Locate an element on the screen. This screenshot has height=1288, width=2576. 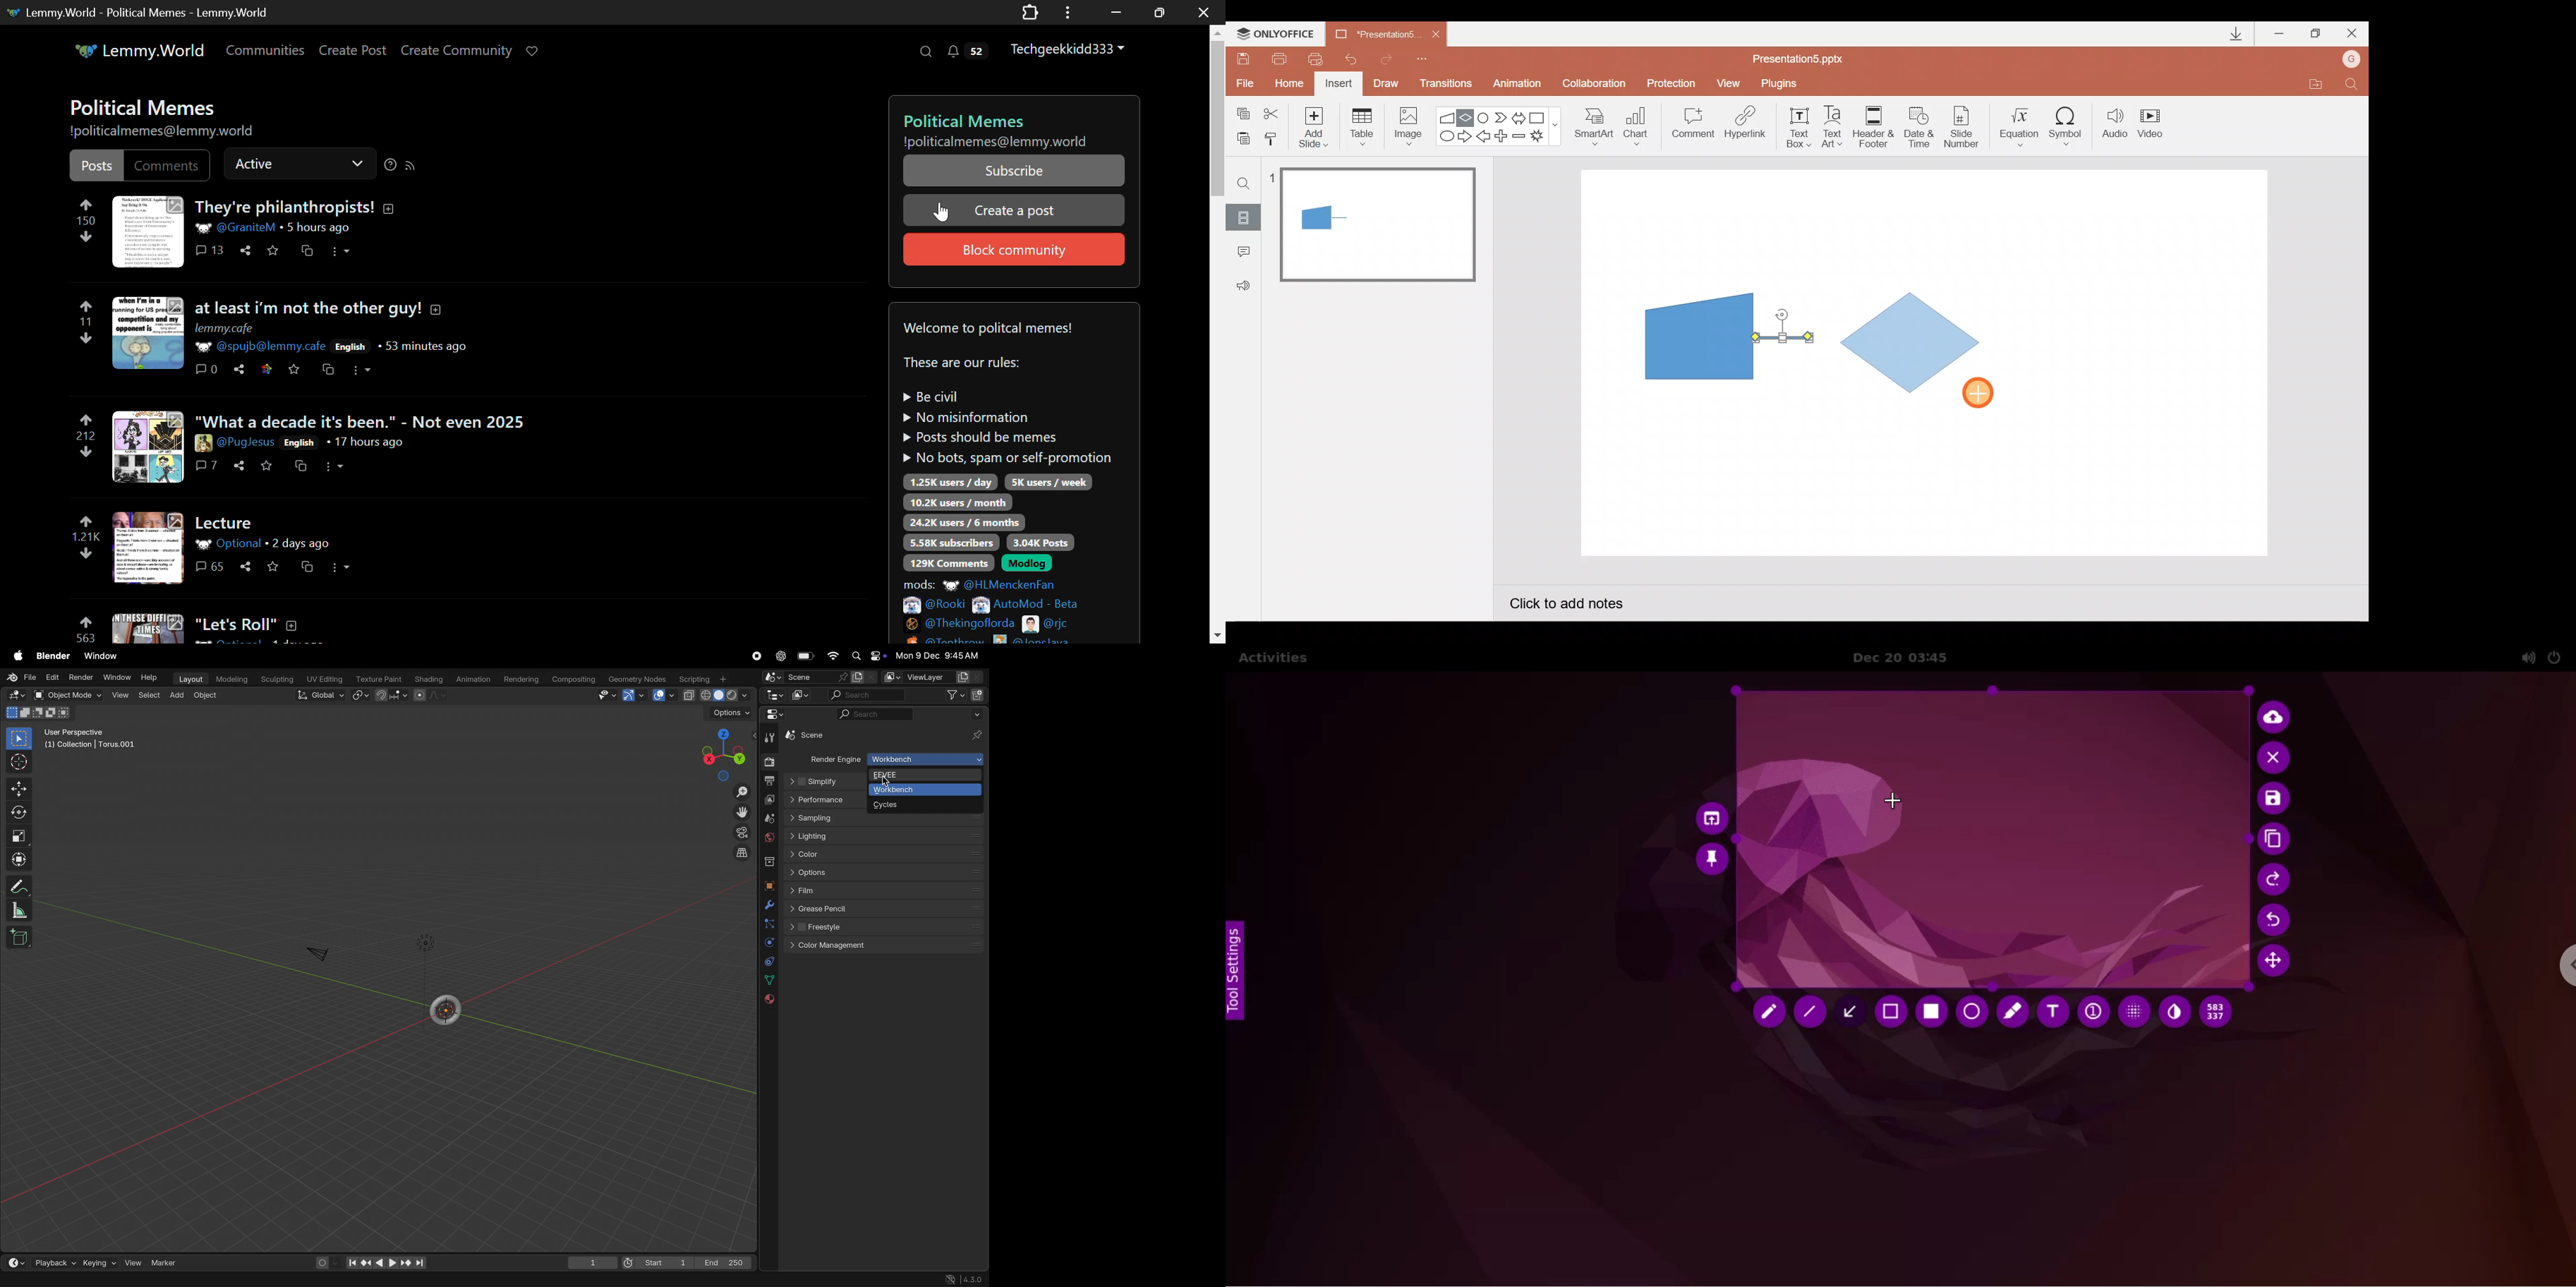
search is located at coordinates (865, 695).